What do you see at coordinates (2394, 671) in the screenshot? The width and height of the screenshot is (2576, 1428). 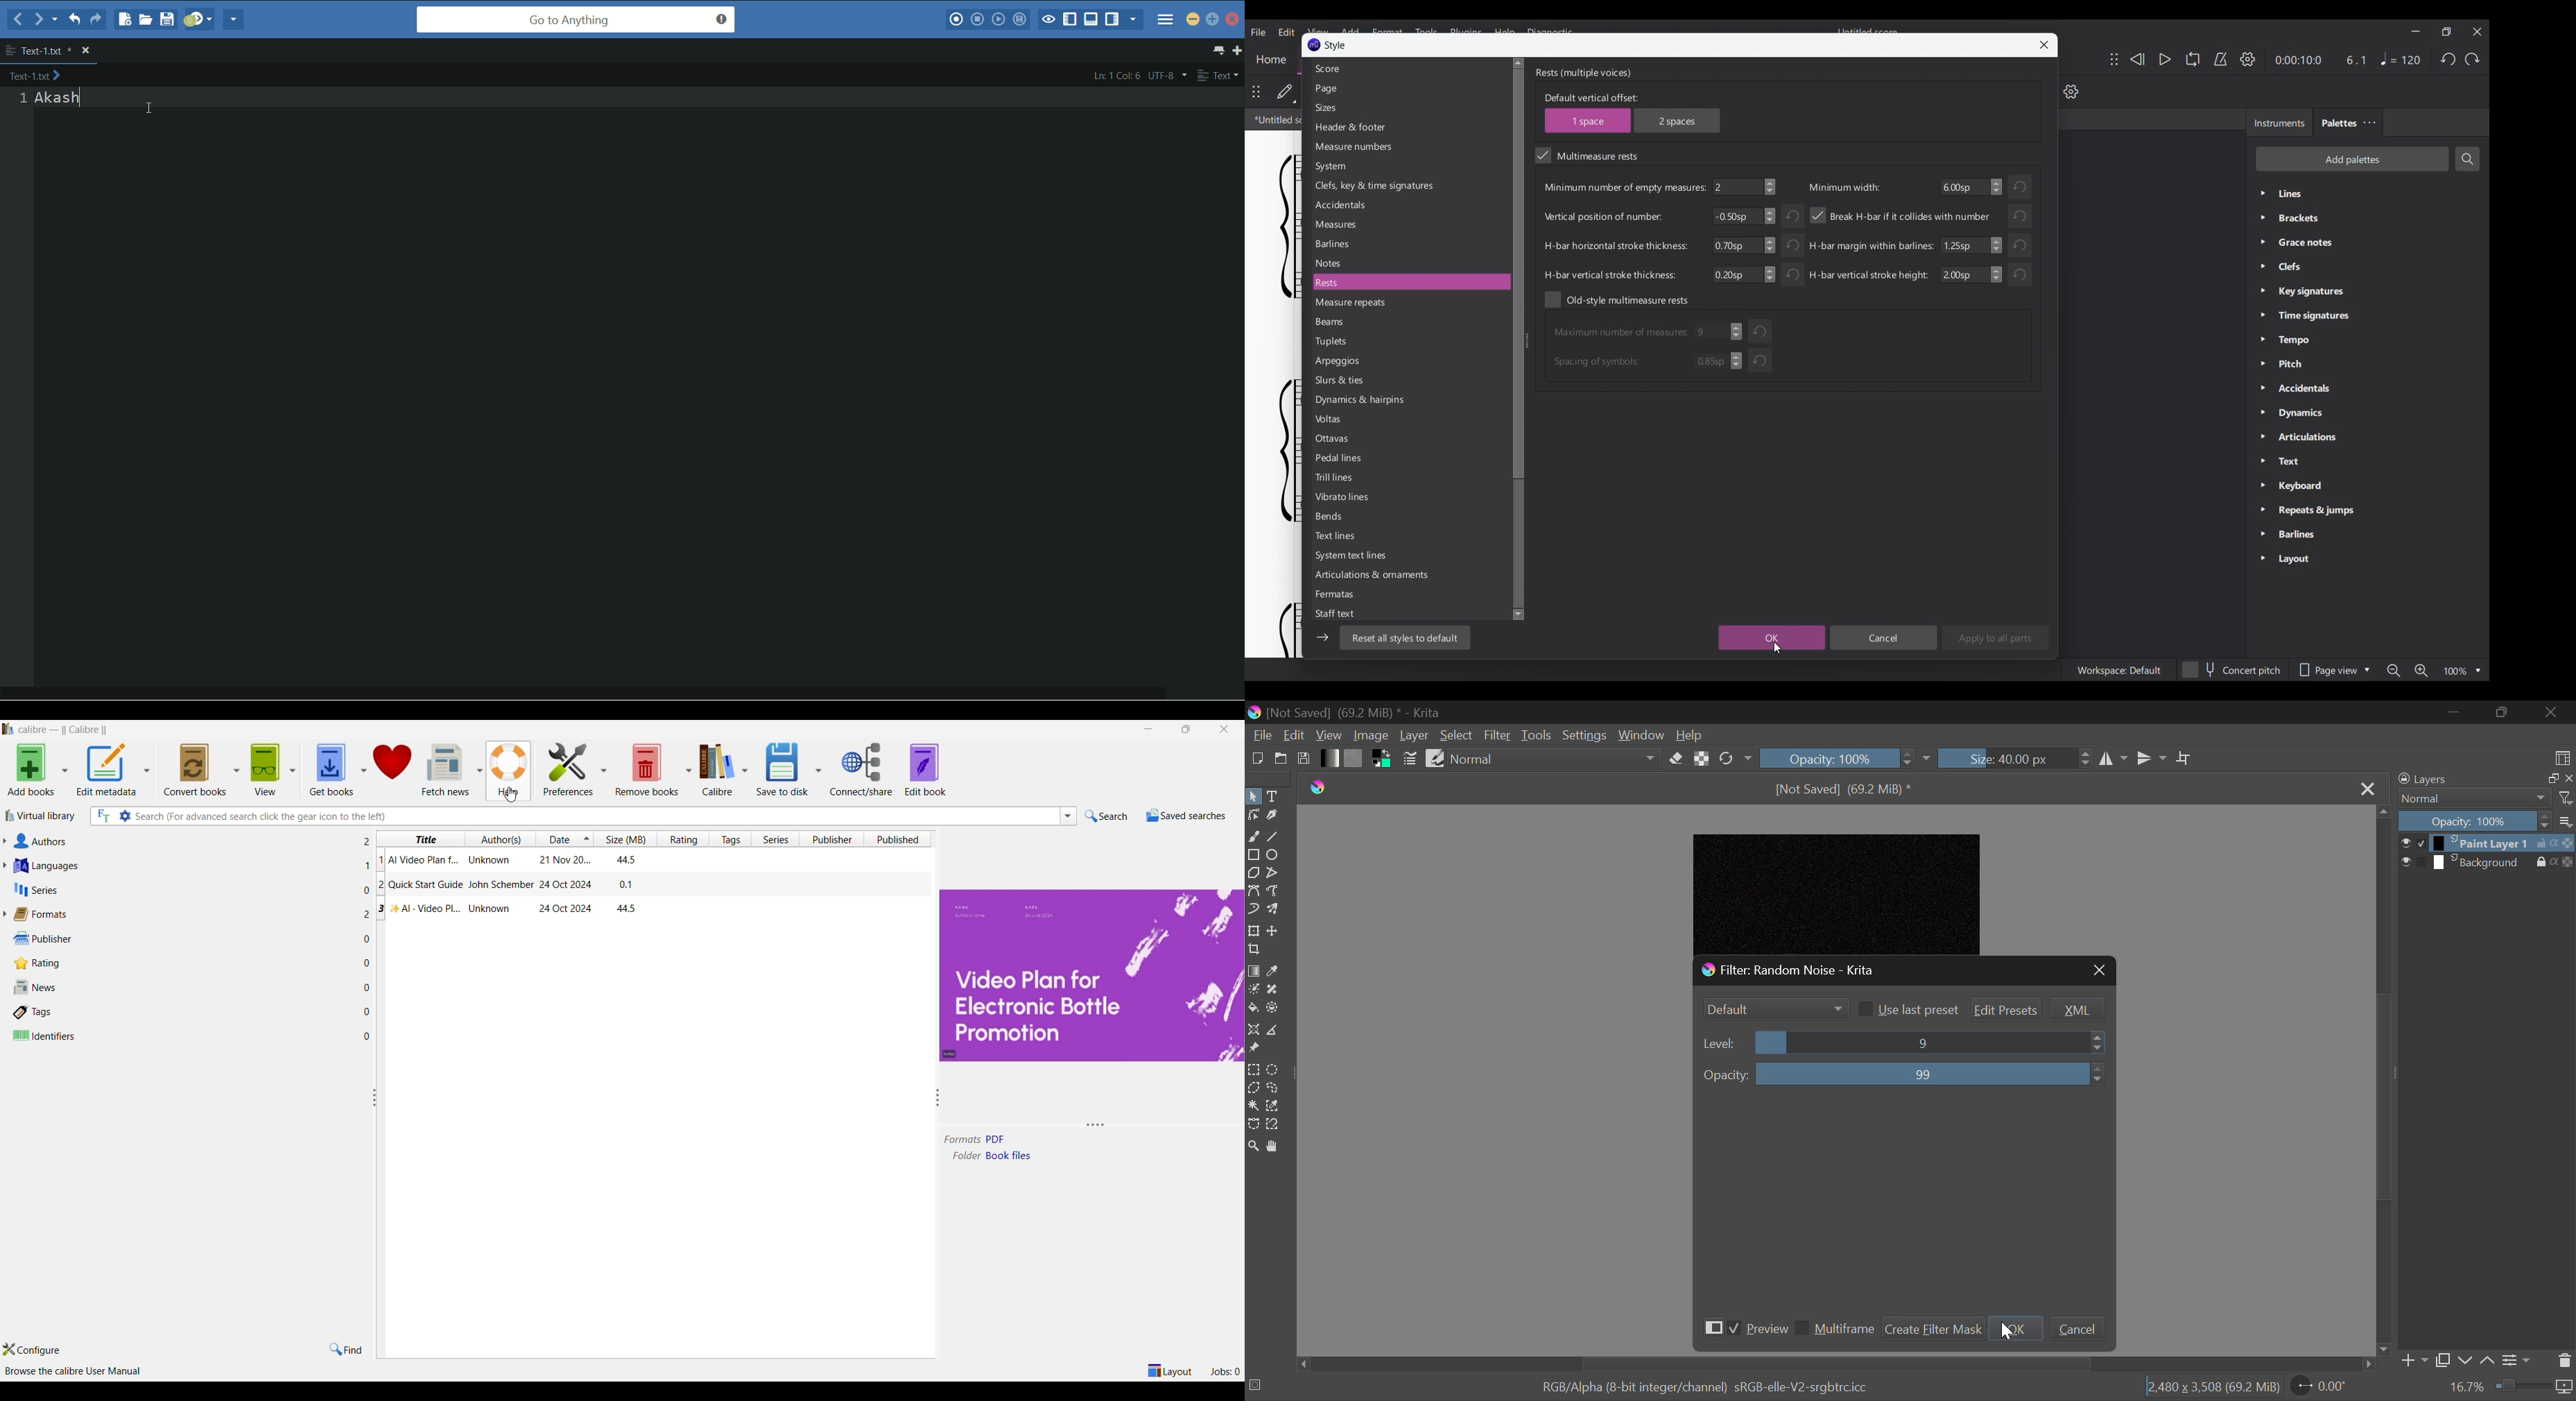 I see `Zoom out` at bounding box center [2394, 671].